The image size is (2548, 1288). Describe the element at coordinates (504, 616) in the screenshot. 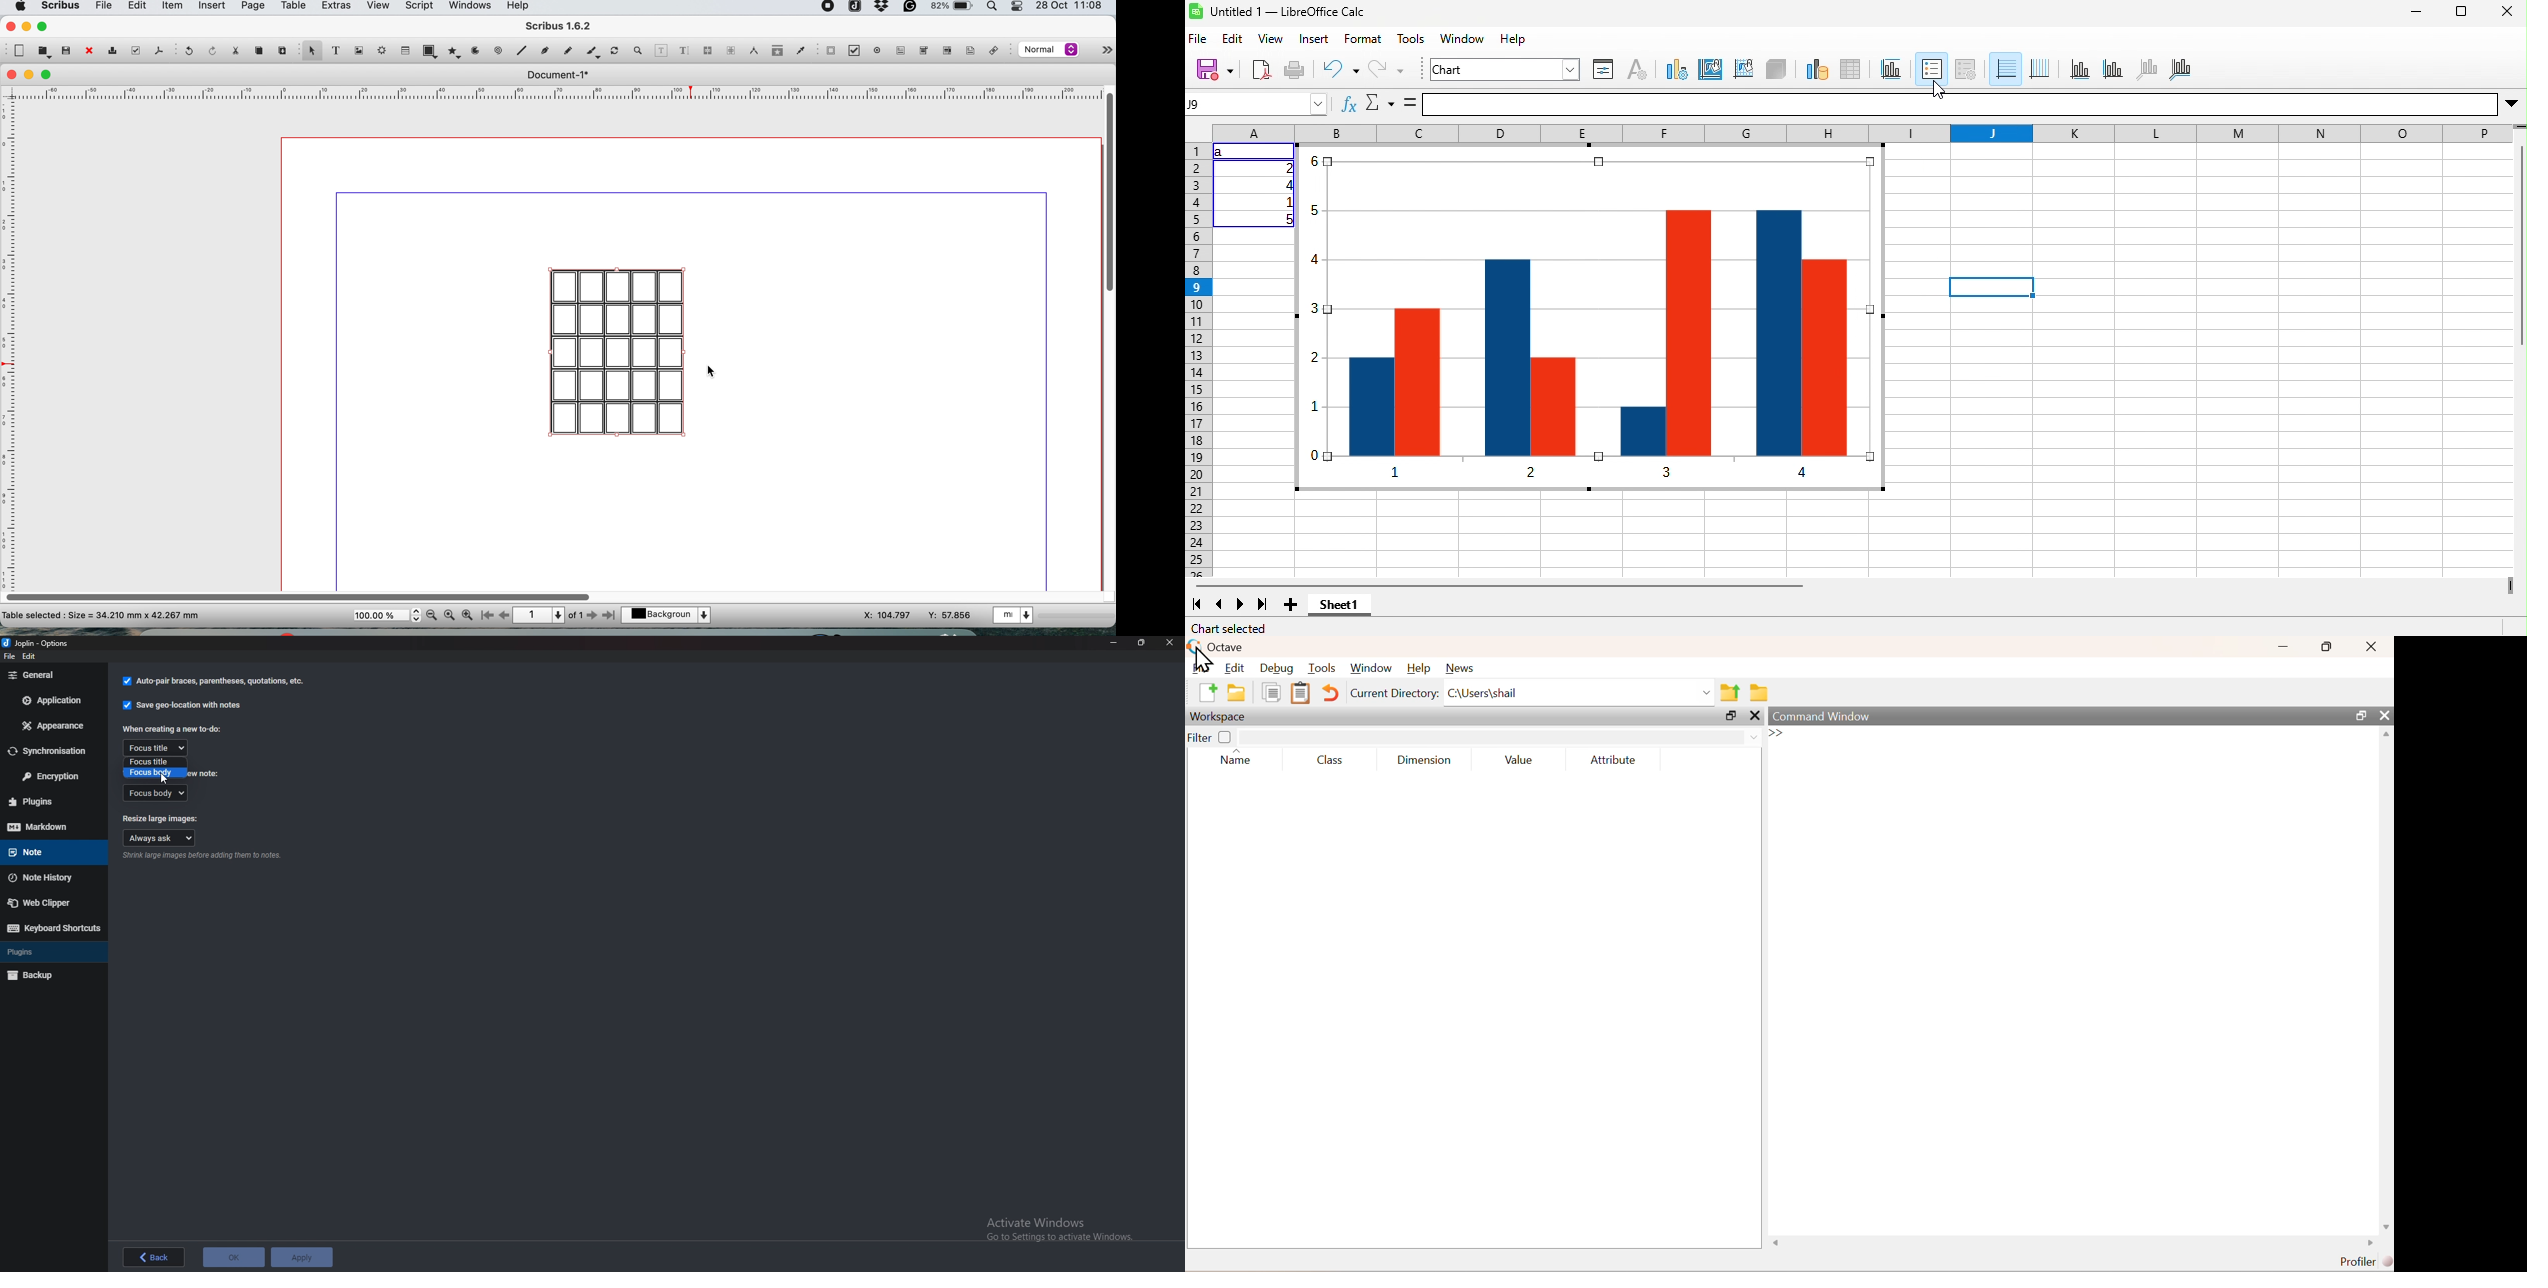

I see `go to previous page` at that location.